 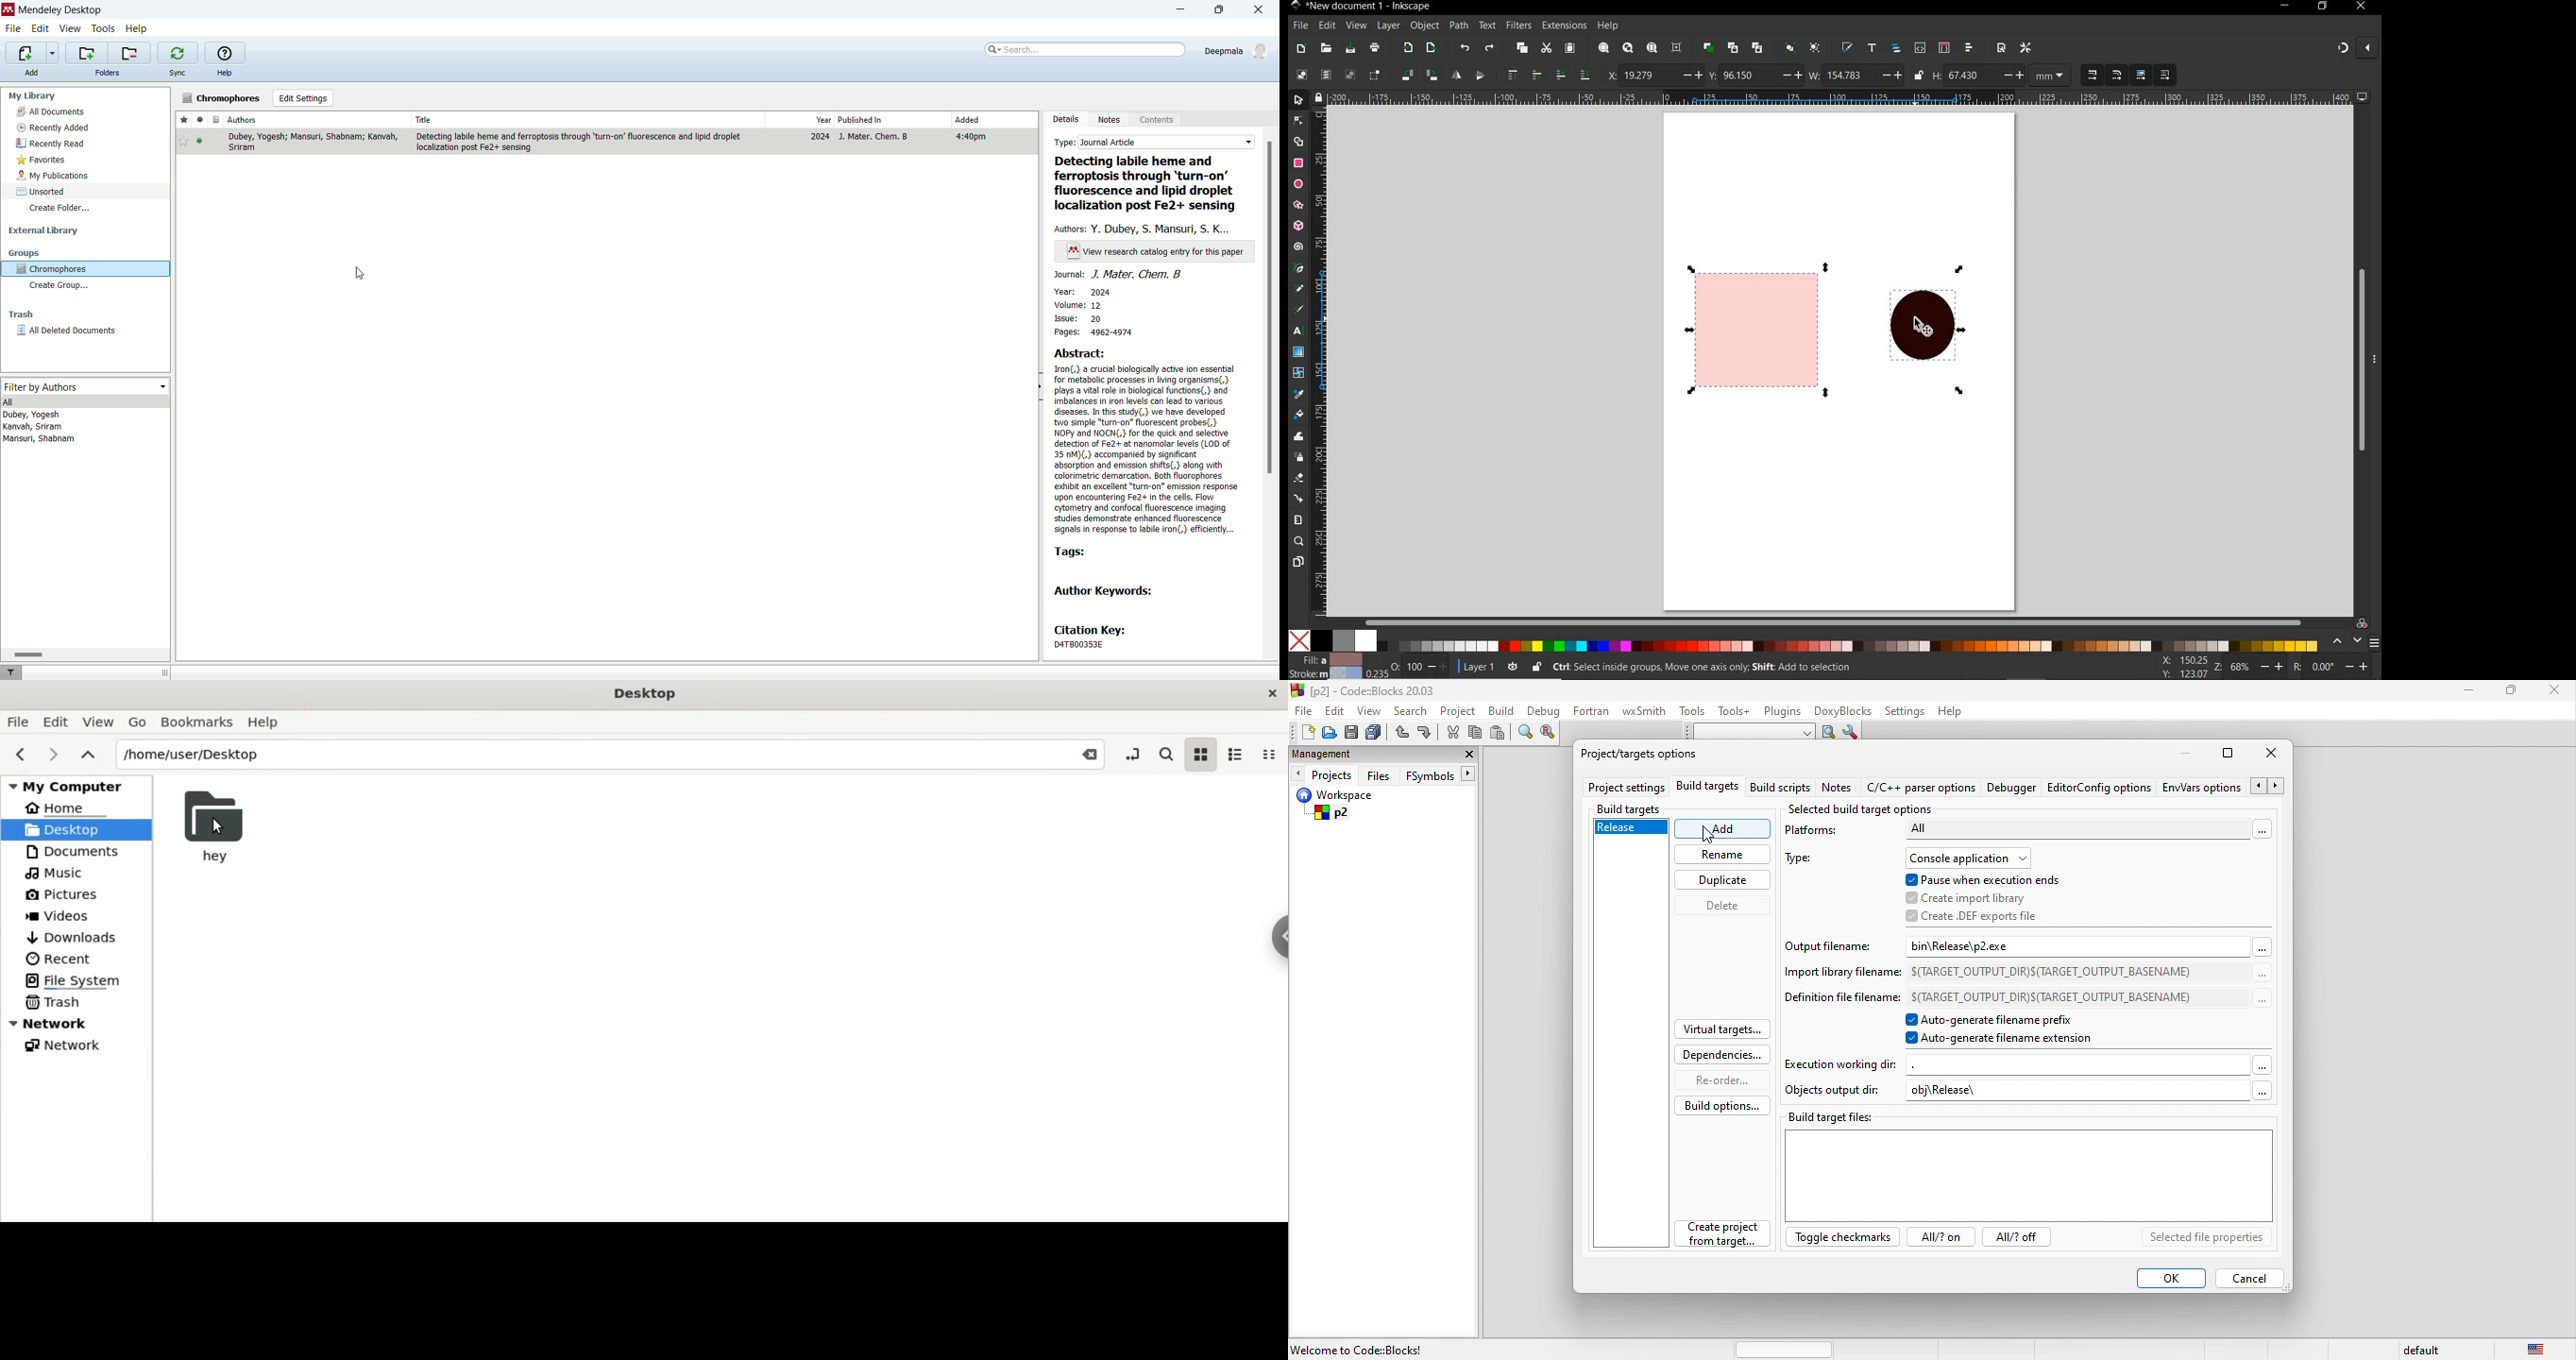 I want to click on close, so click(x=2360, y=7).